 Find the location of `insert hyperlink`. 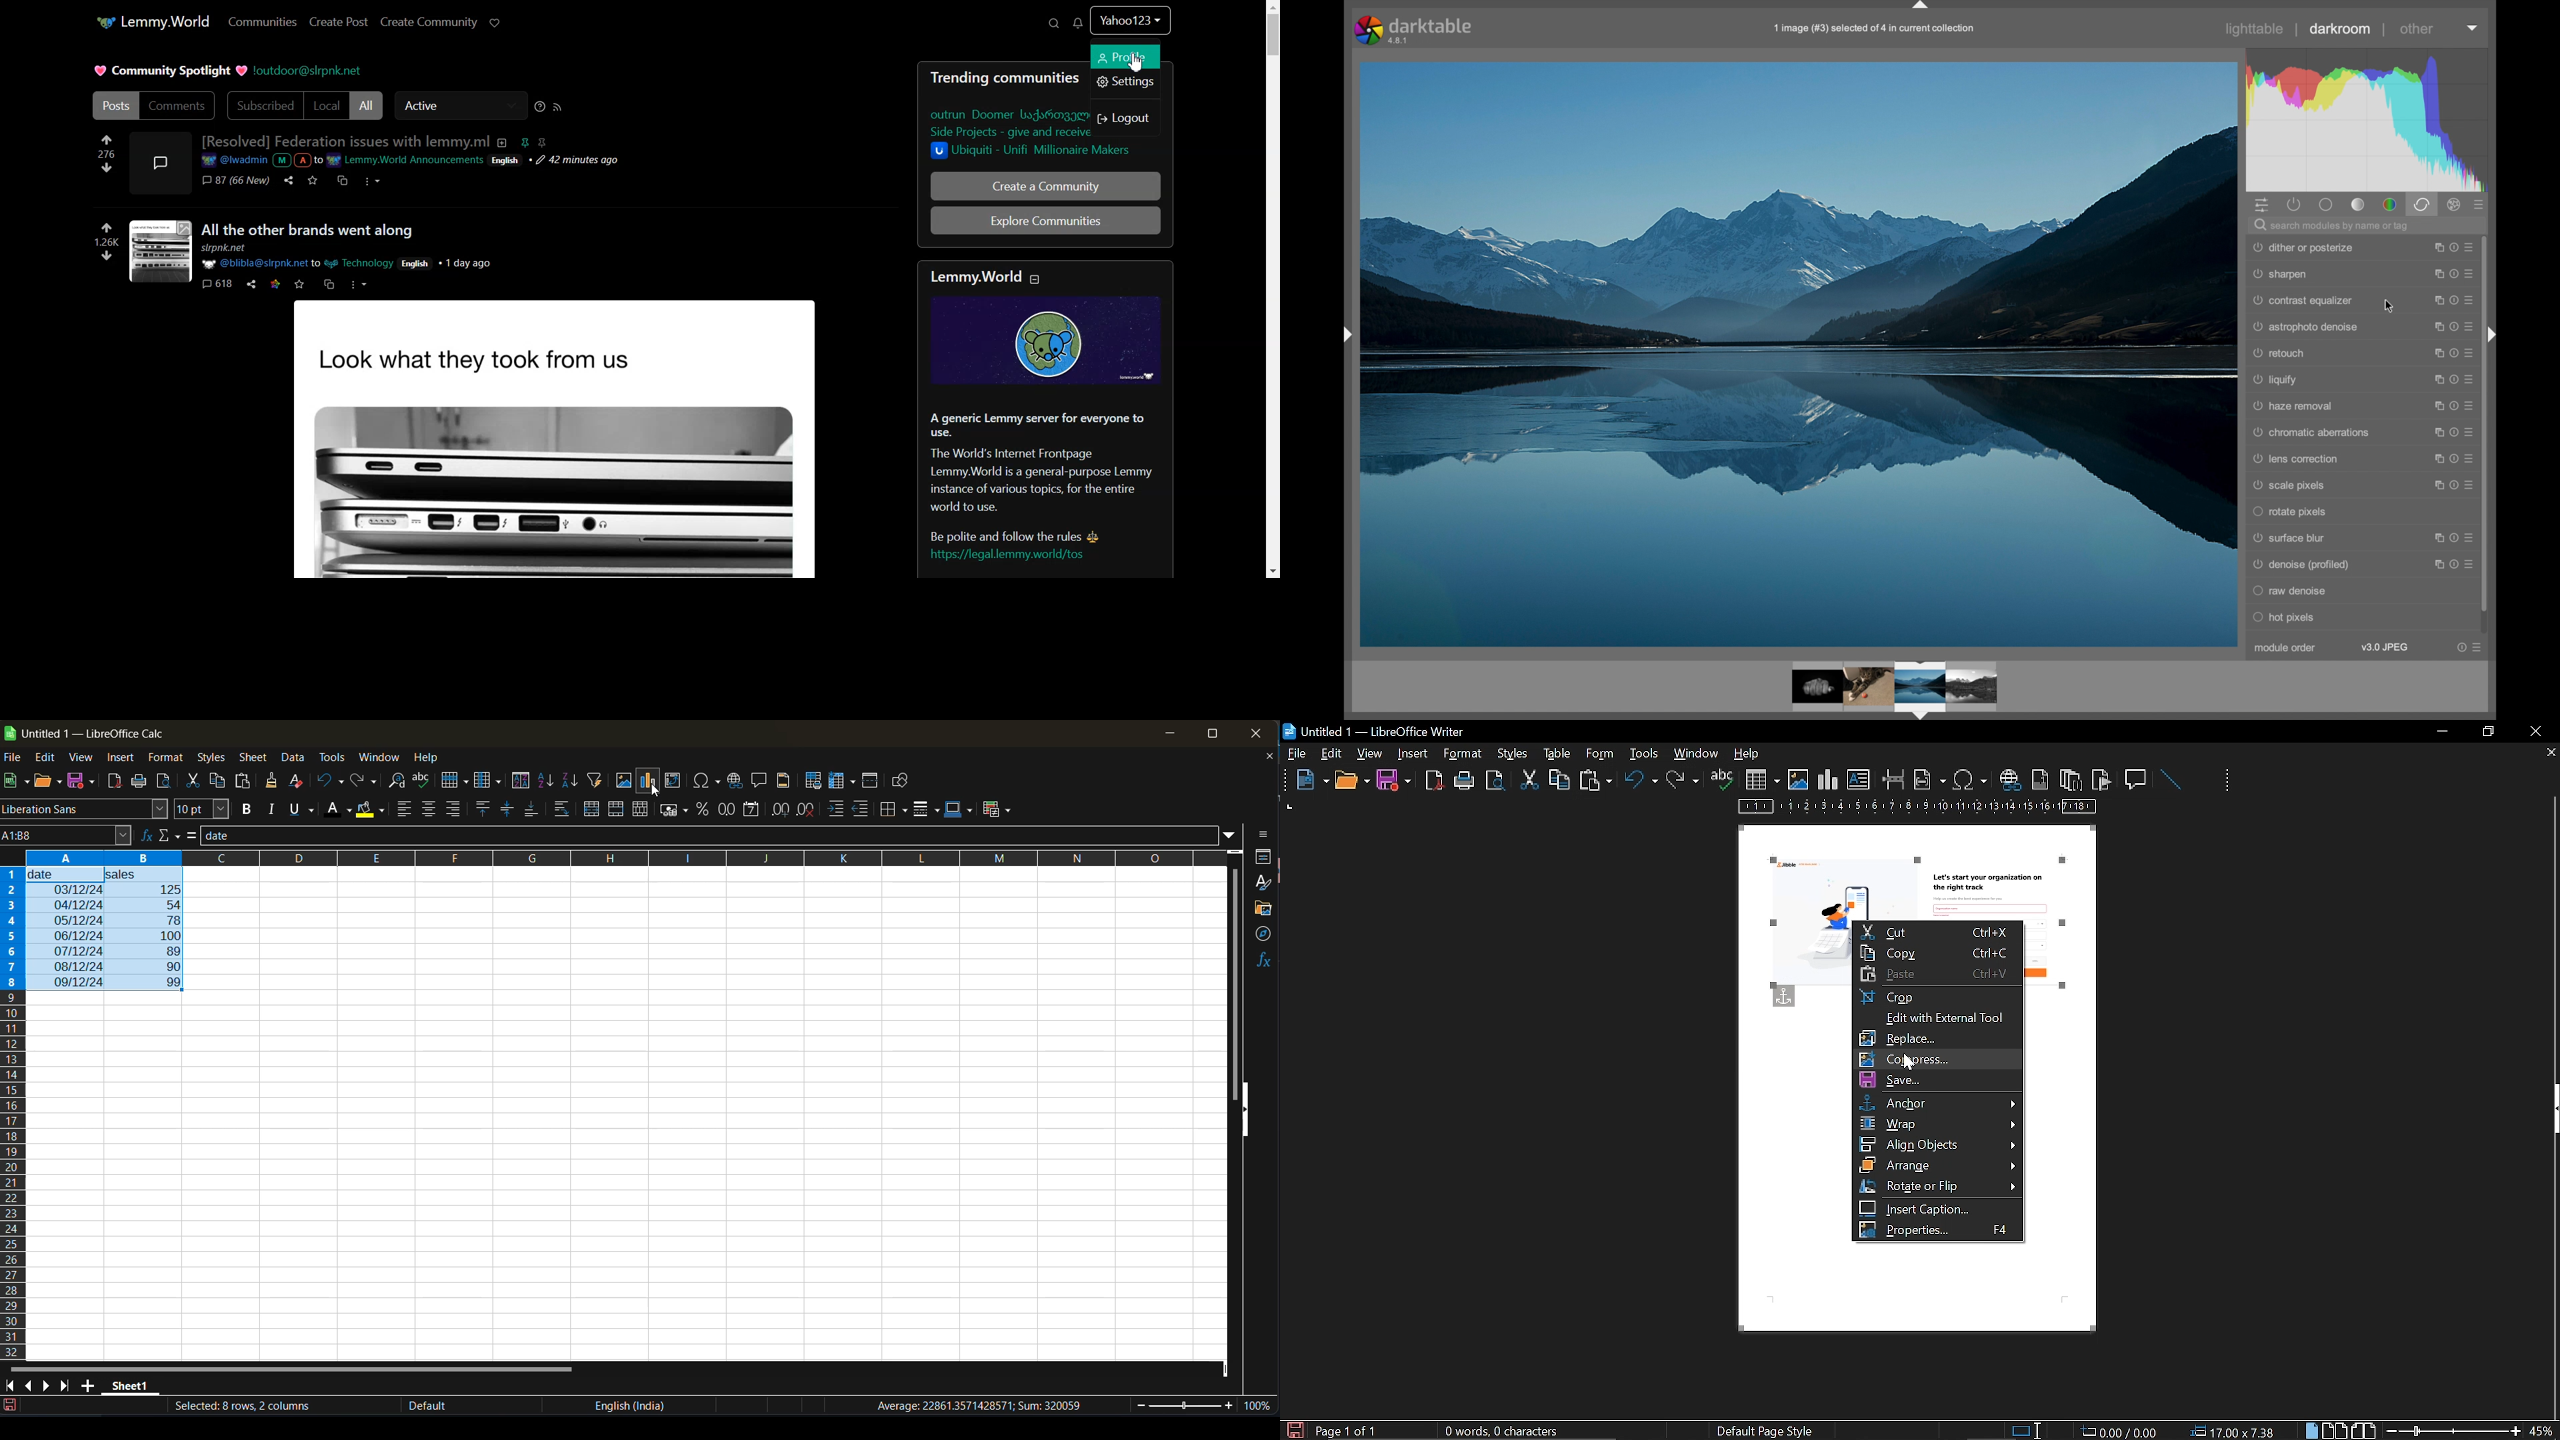

insert hyperlink is located at coordinates (2009, 781).